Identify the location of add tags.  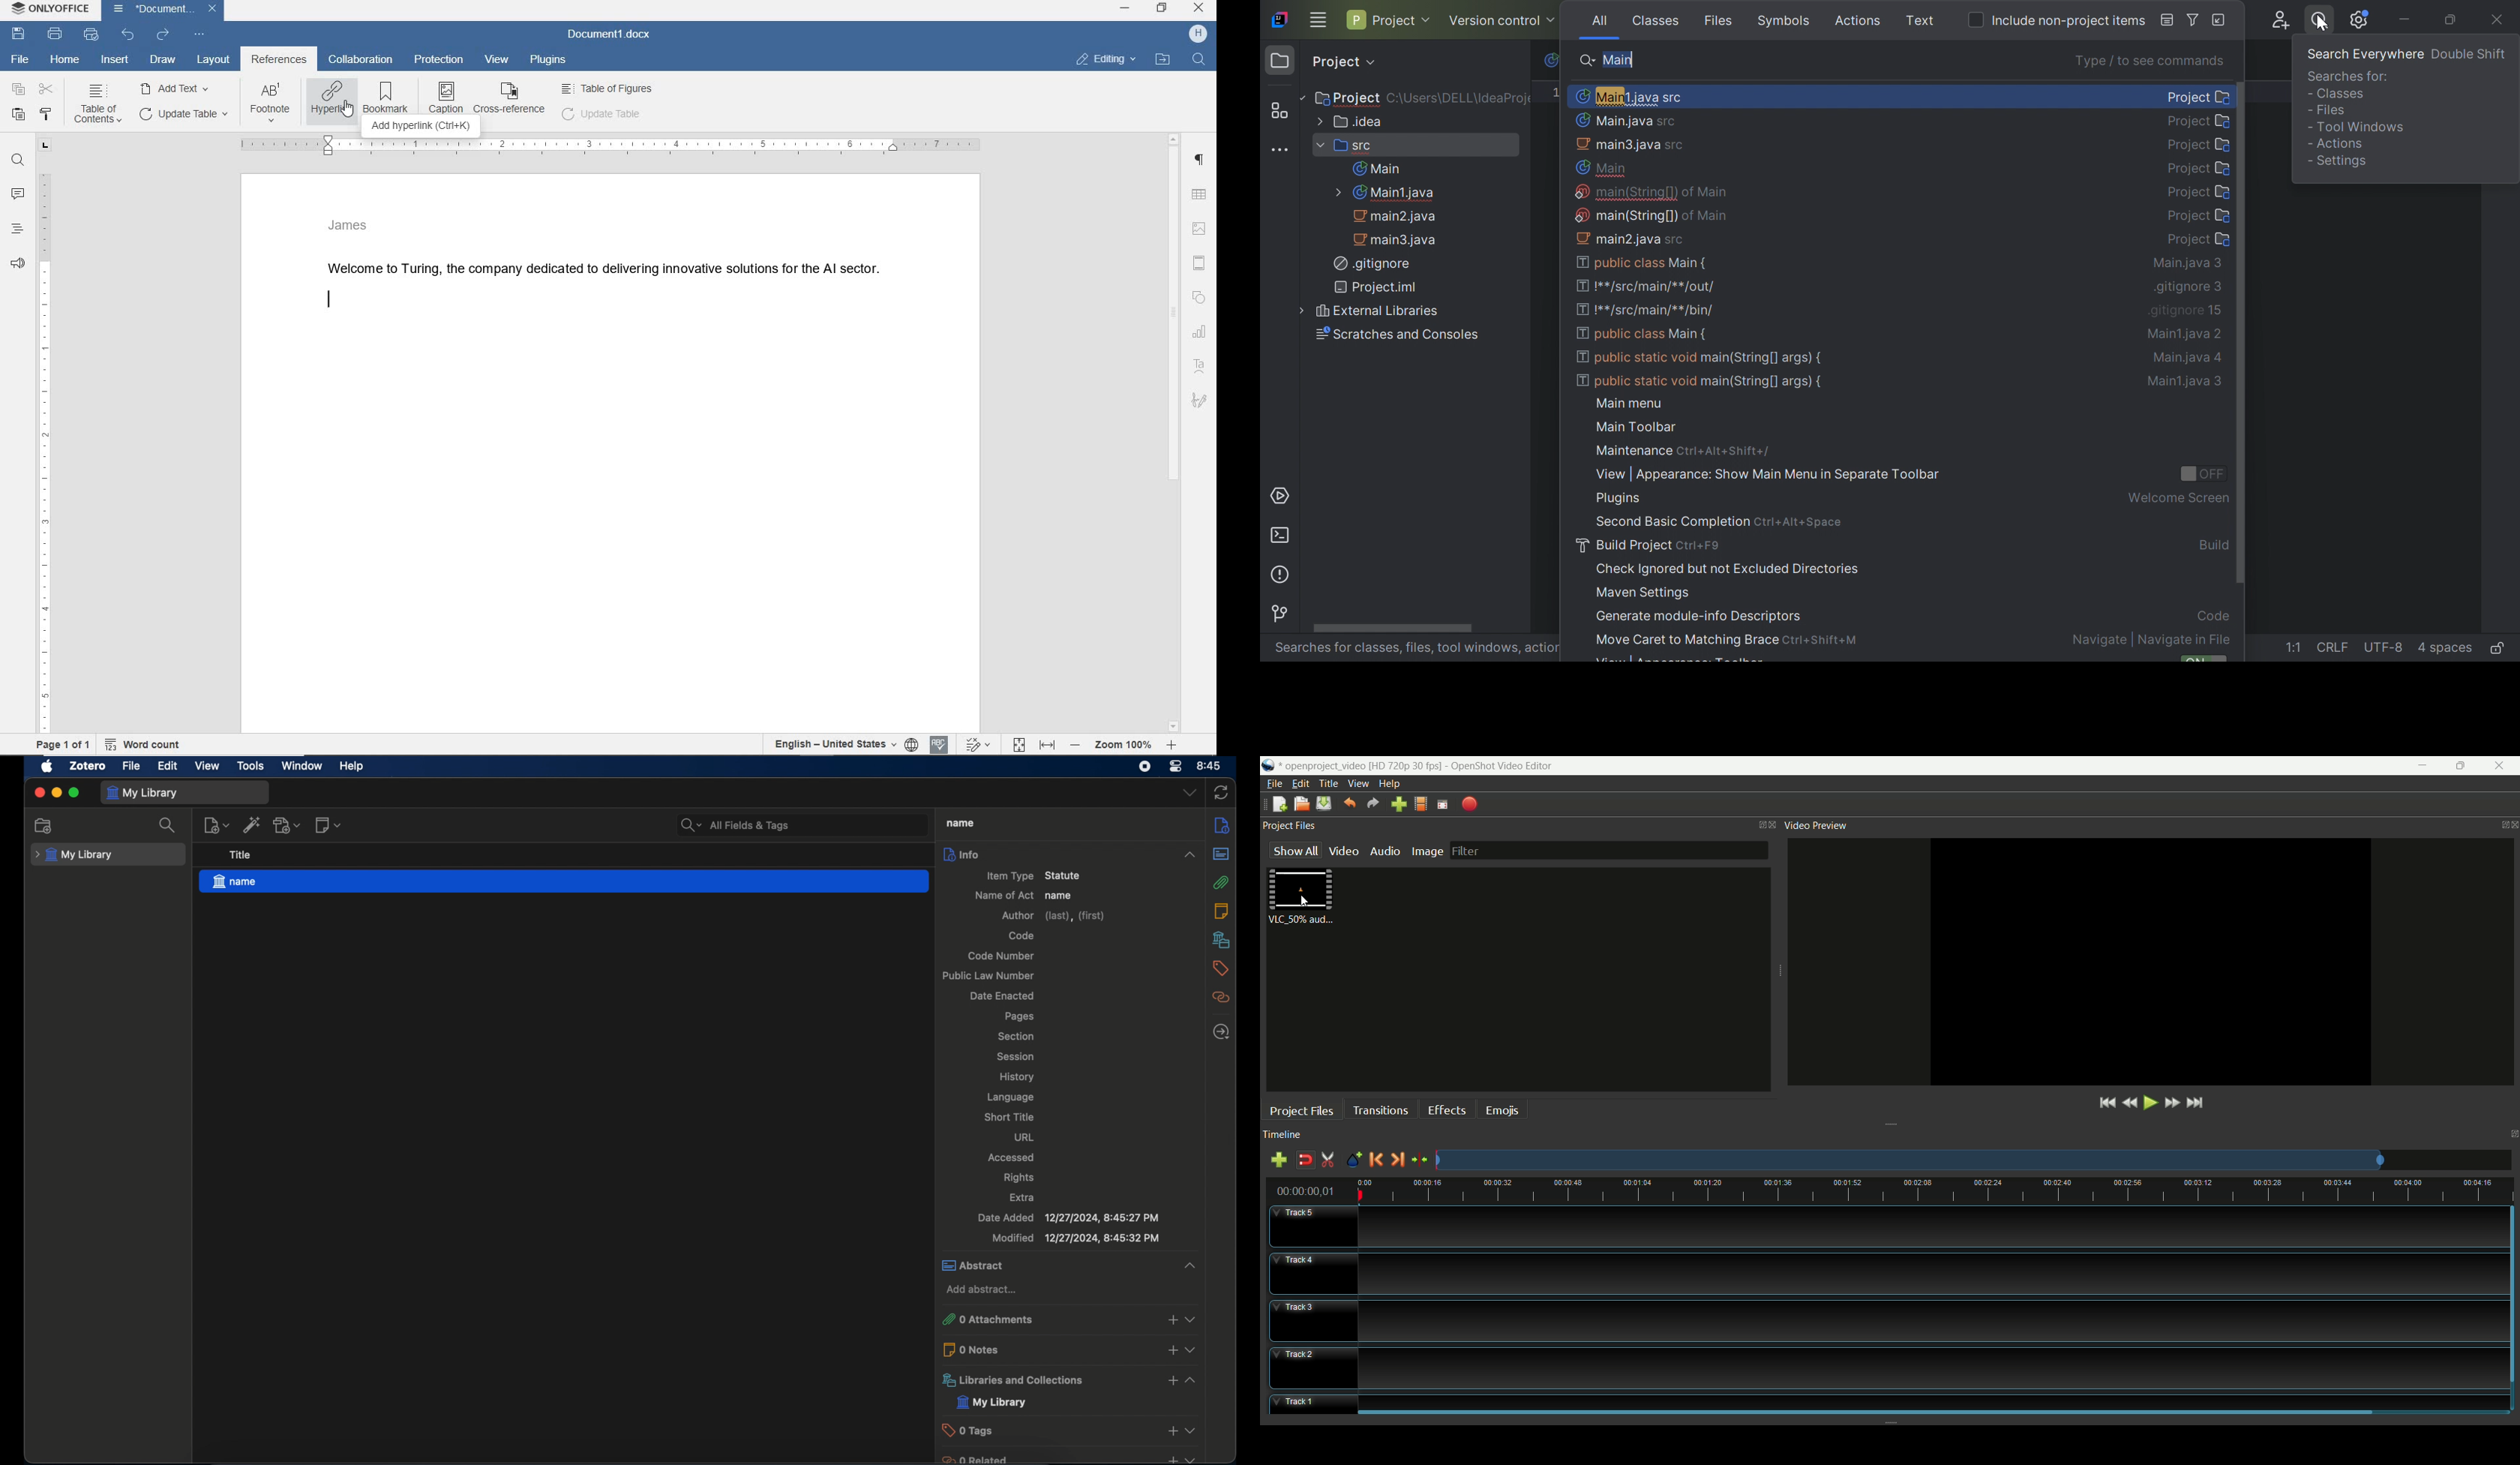
(1171, 1432).